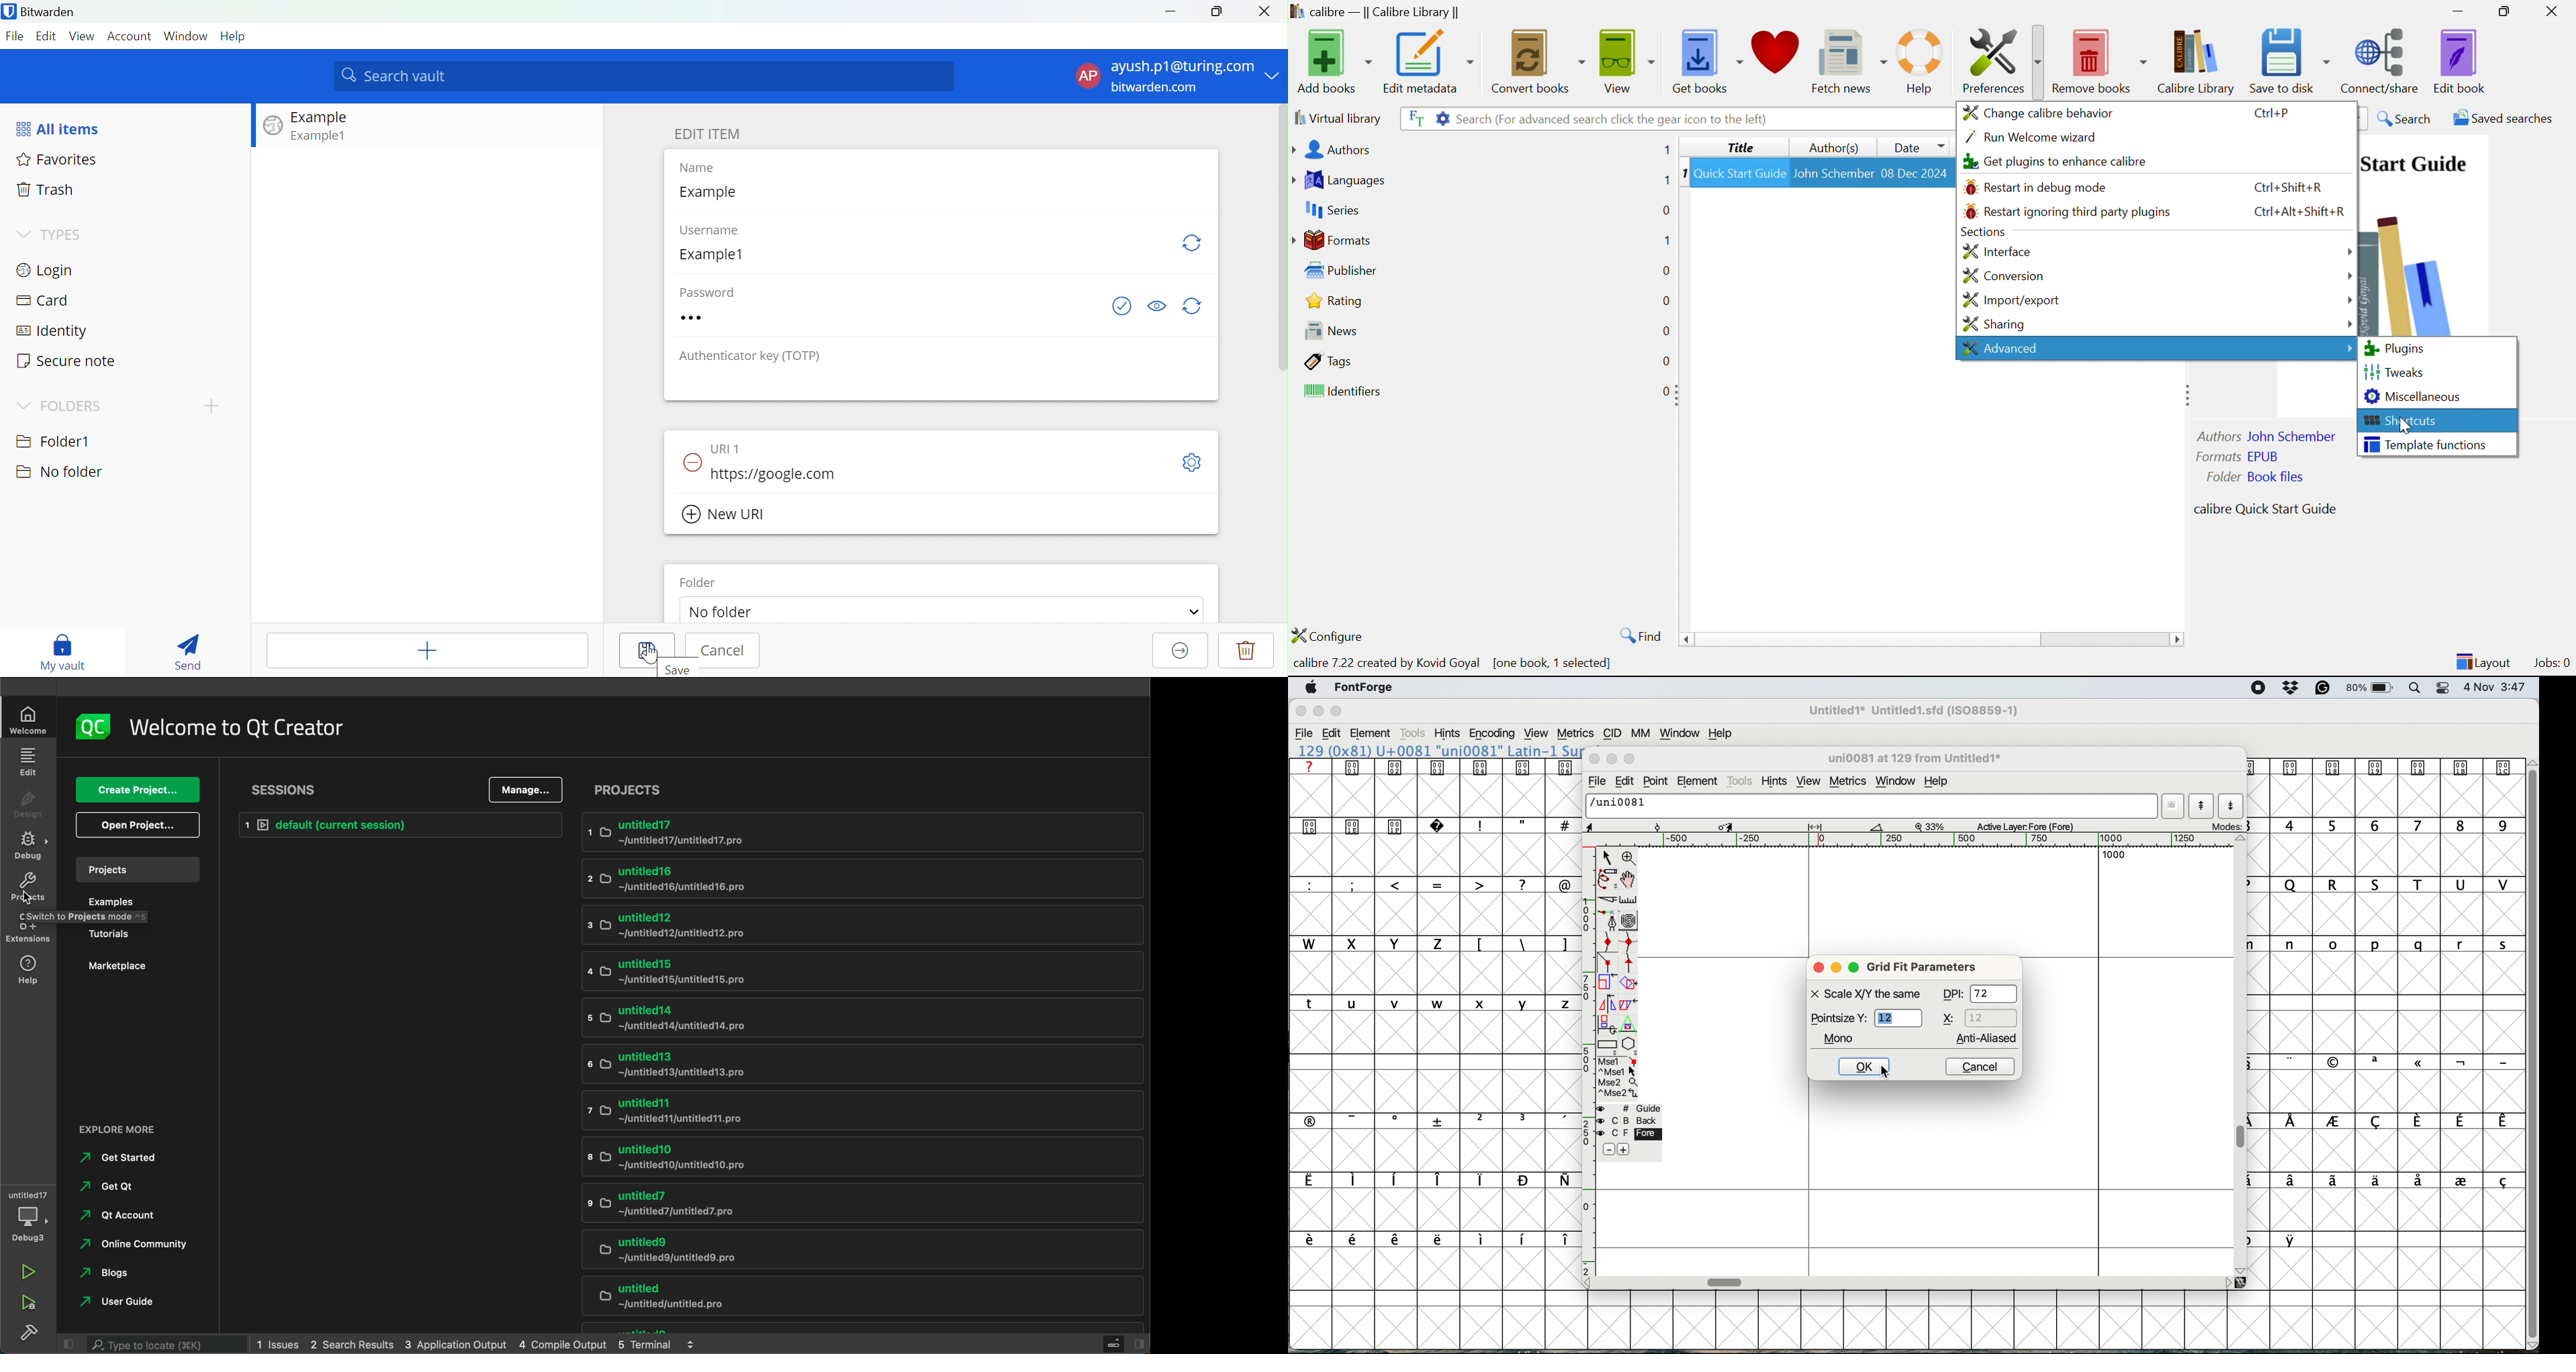 This screenshot has height=1372, width=2576. Describe the element at coordinates (1851, 58) in the screenshot. I see `Fetch news` at that location.